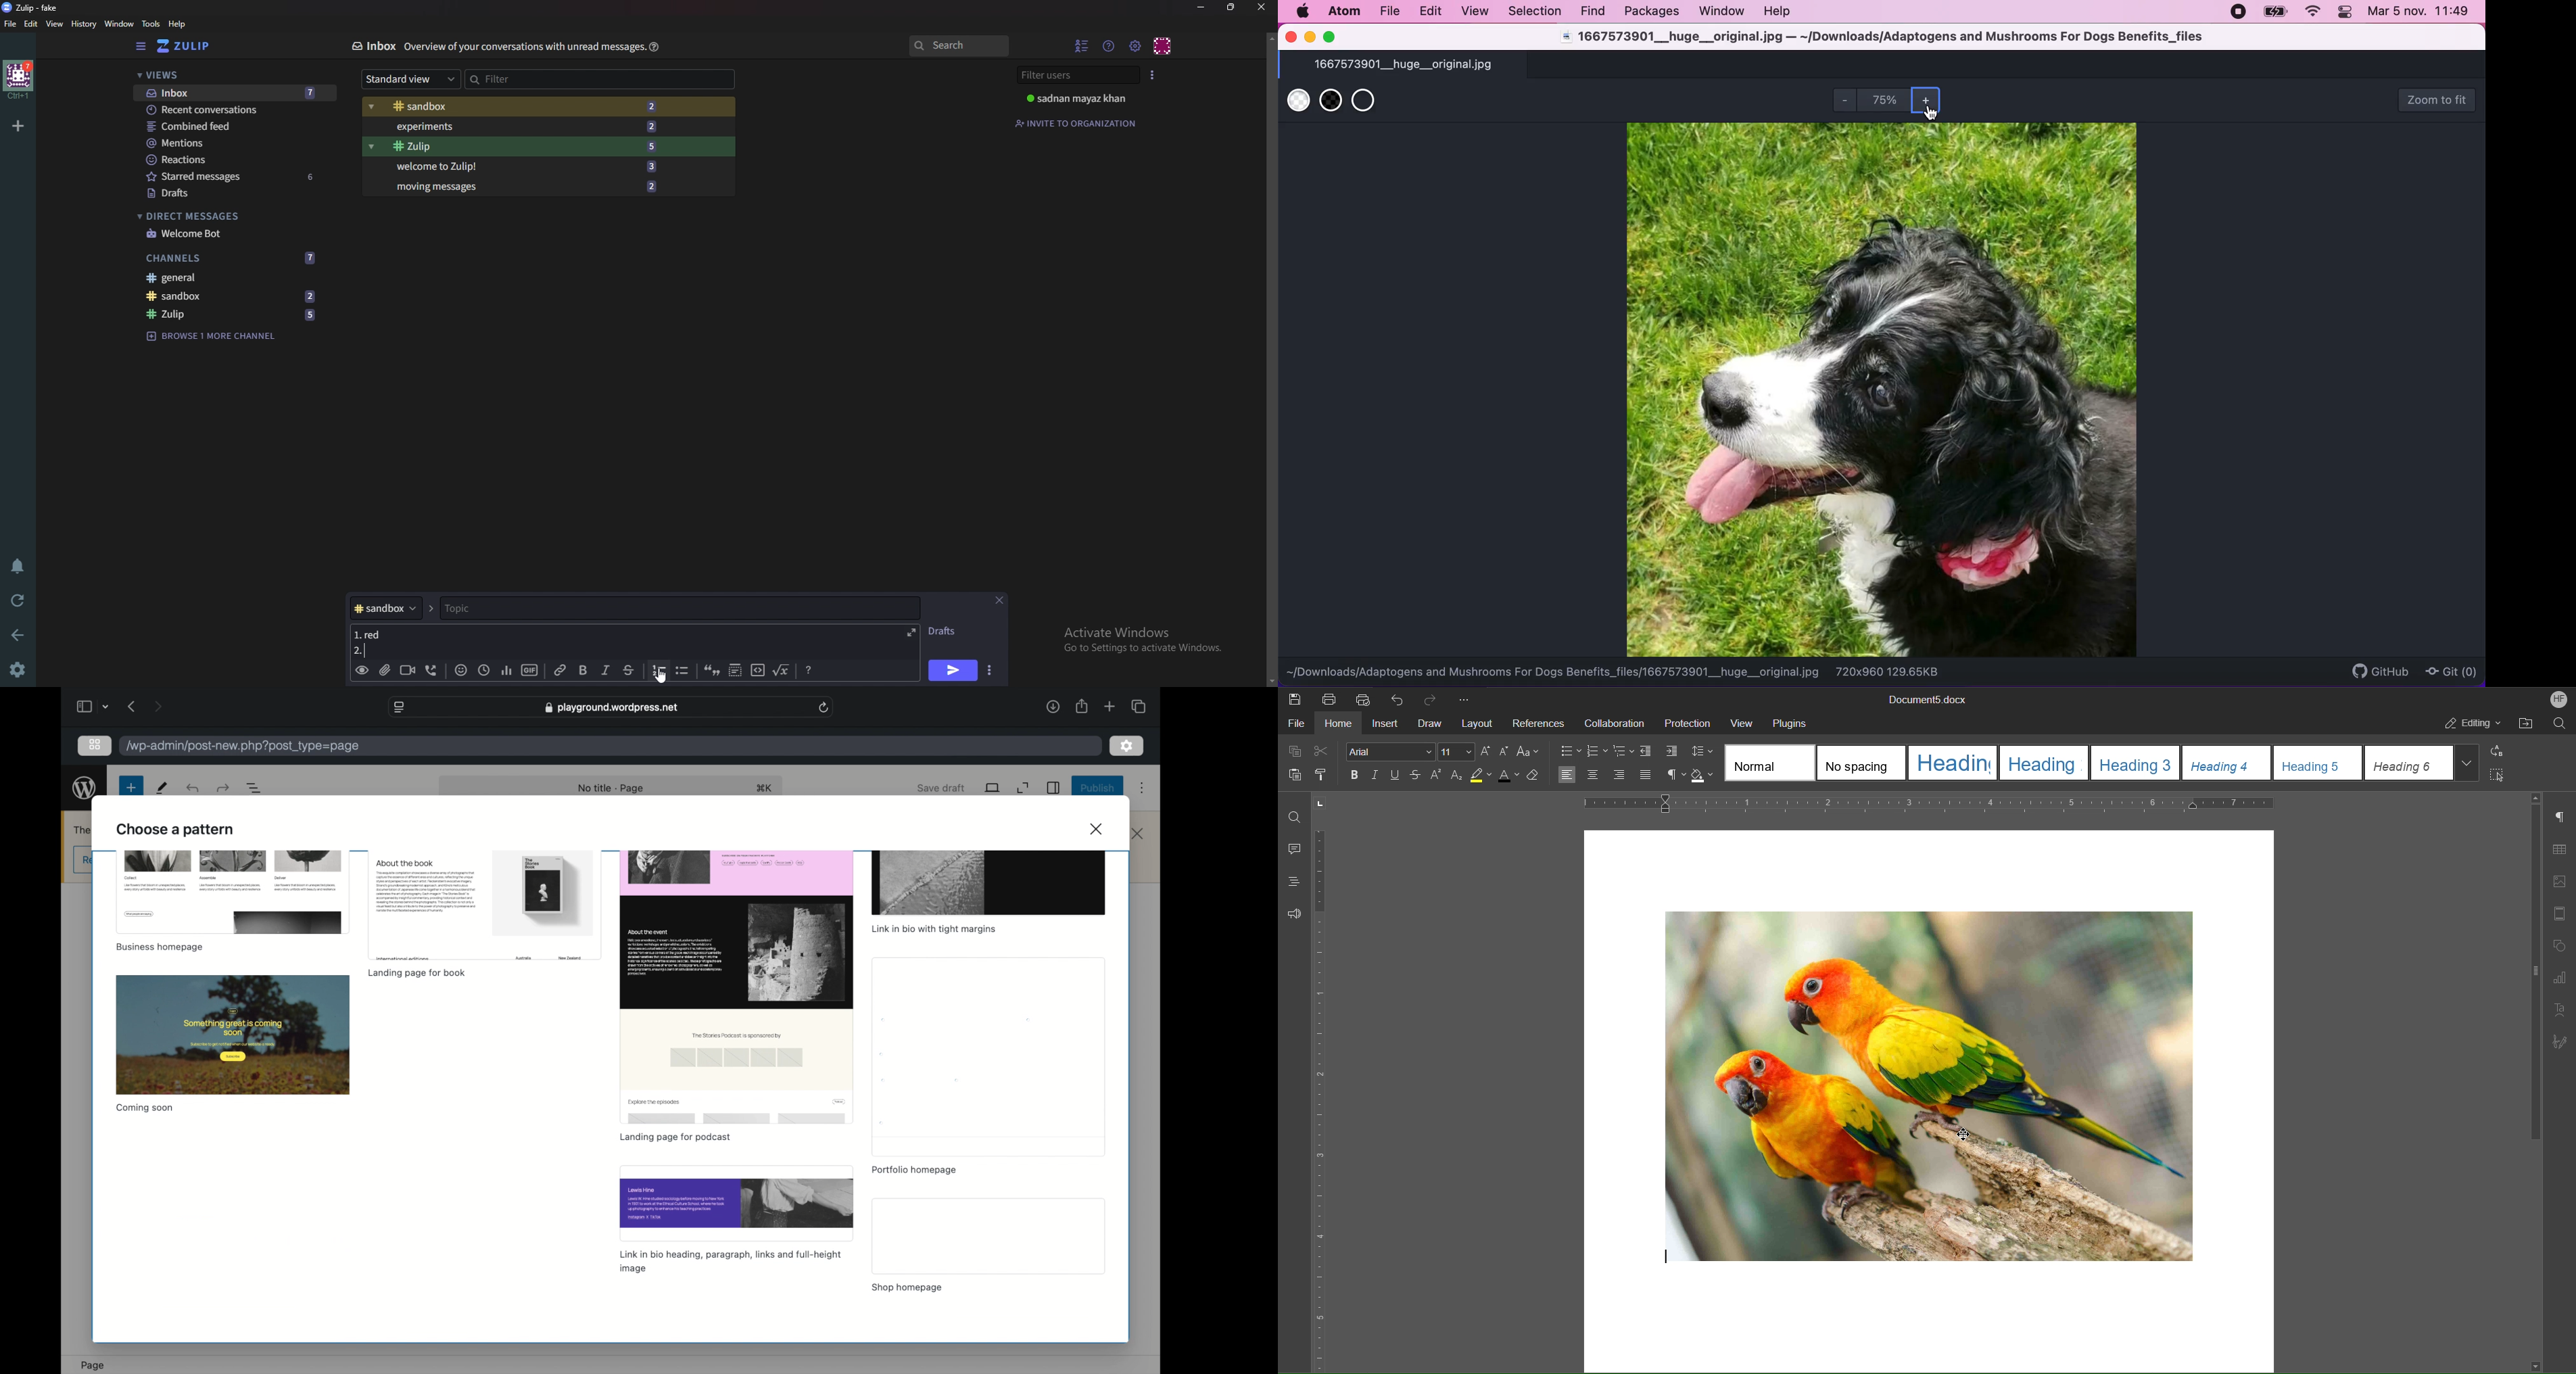 The image size is (2576, 1400). What do you see at coordinates (161, 948) in the screenshot?
I see `business homepage` at bounding box center [161, 948].